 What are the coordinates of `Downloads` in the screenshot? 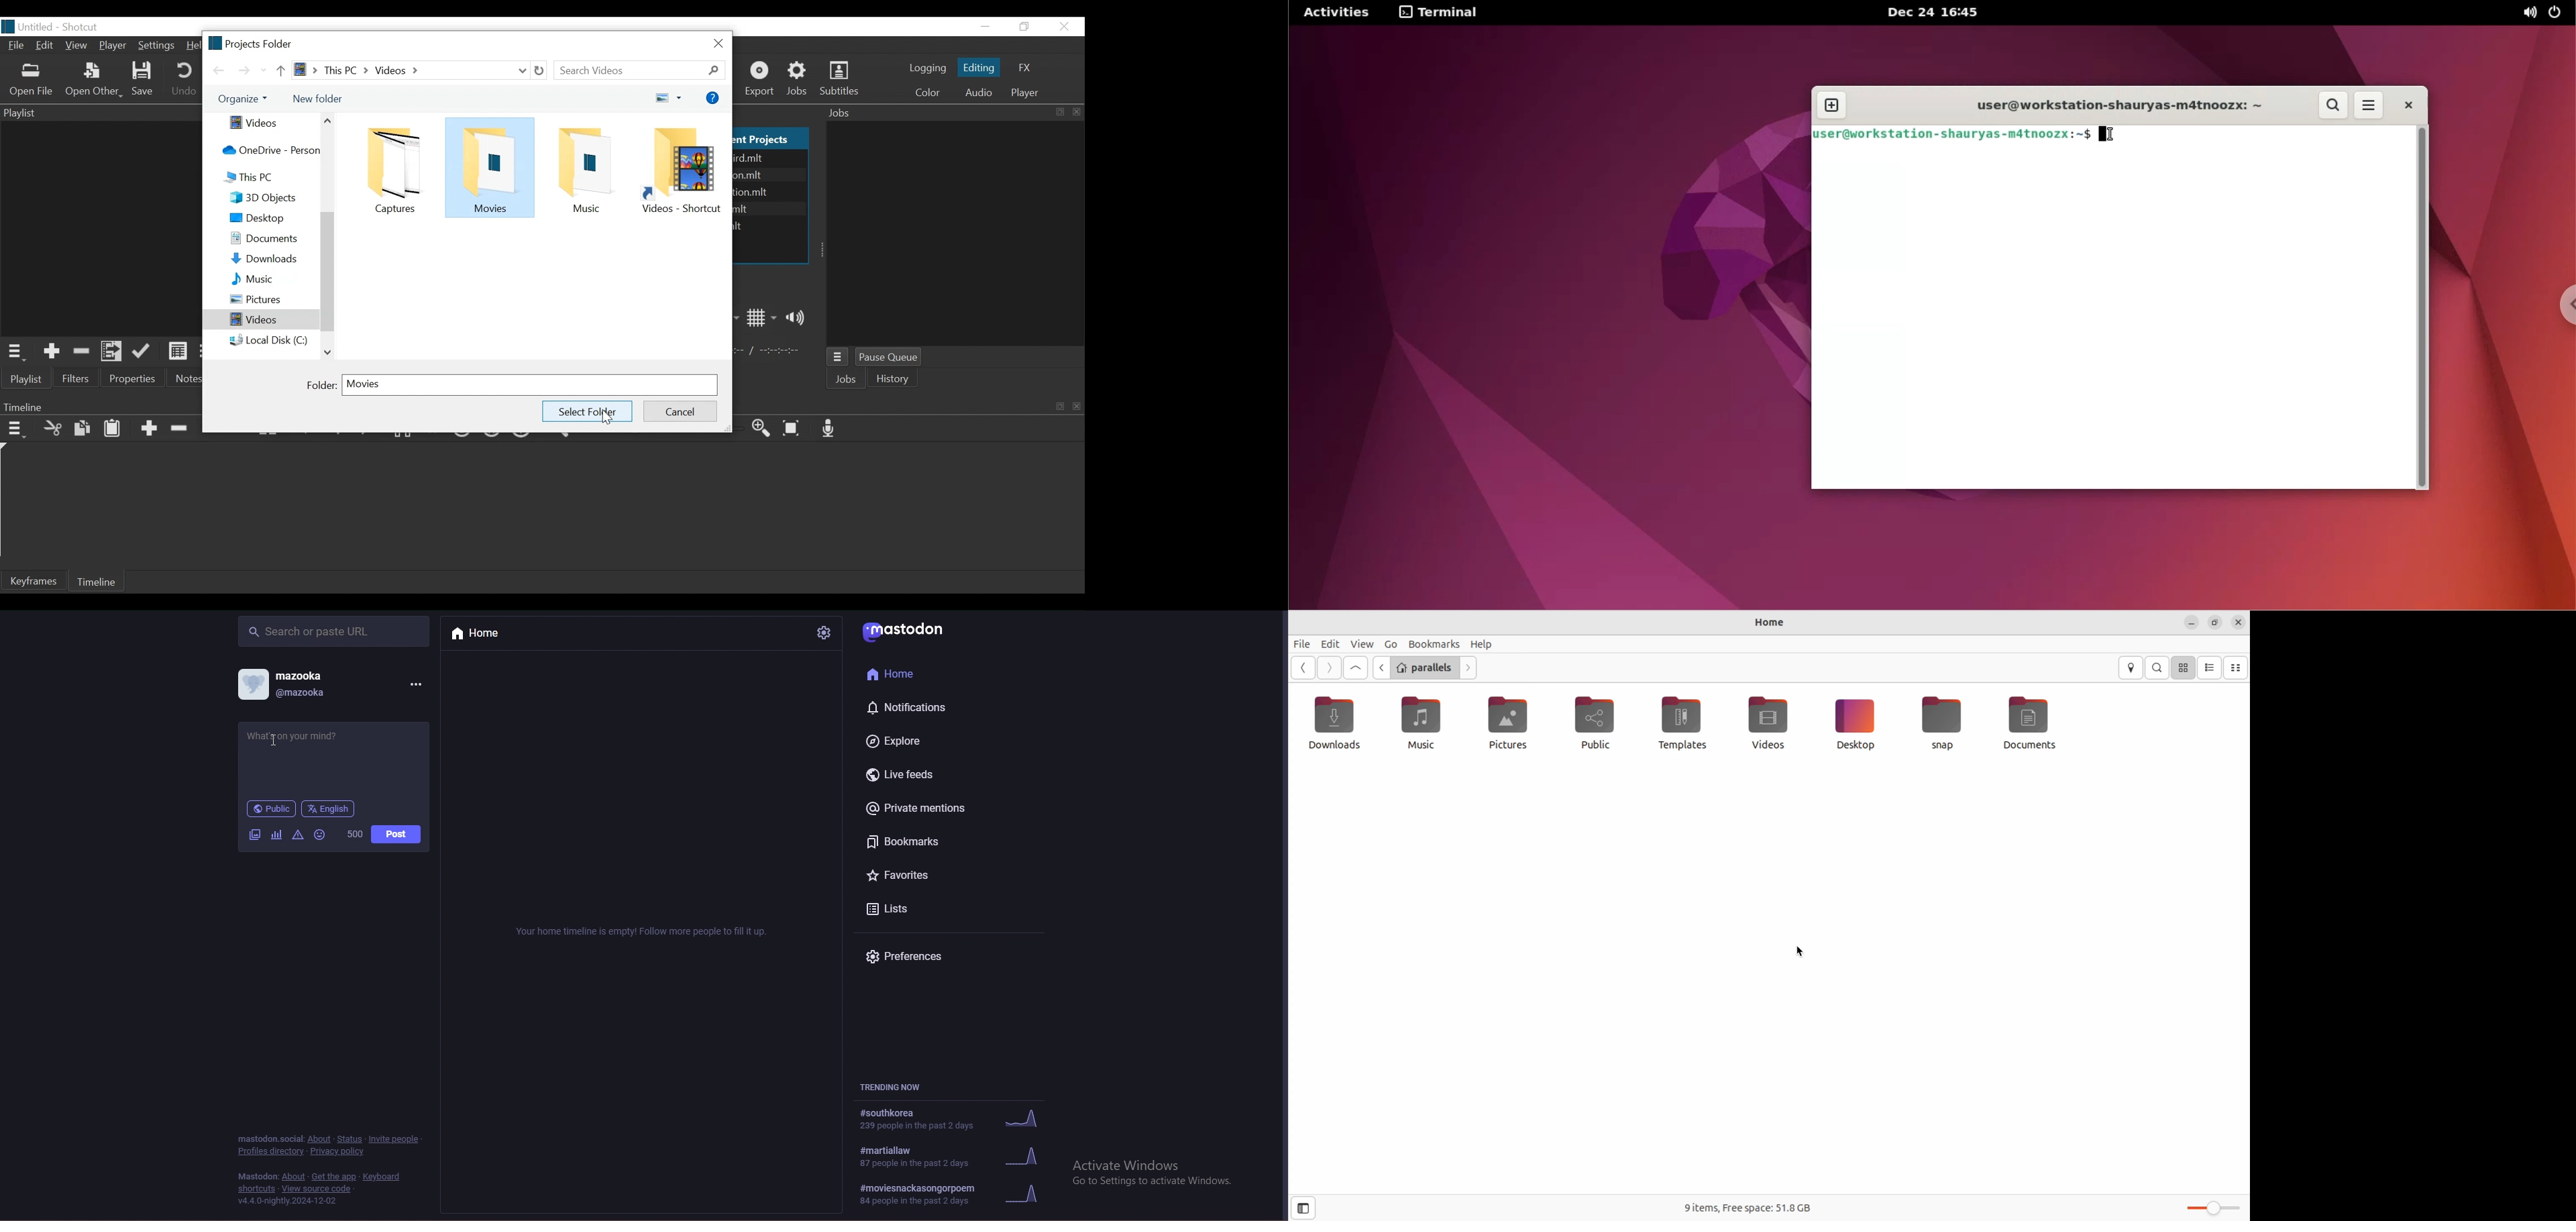 It's located at (270, 258).